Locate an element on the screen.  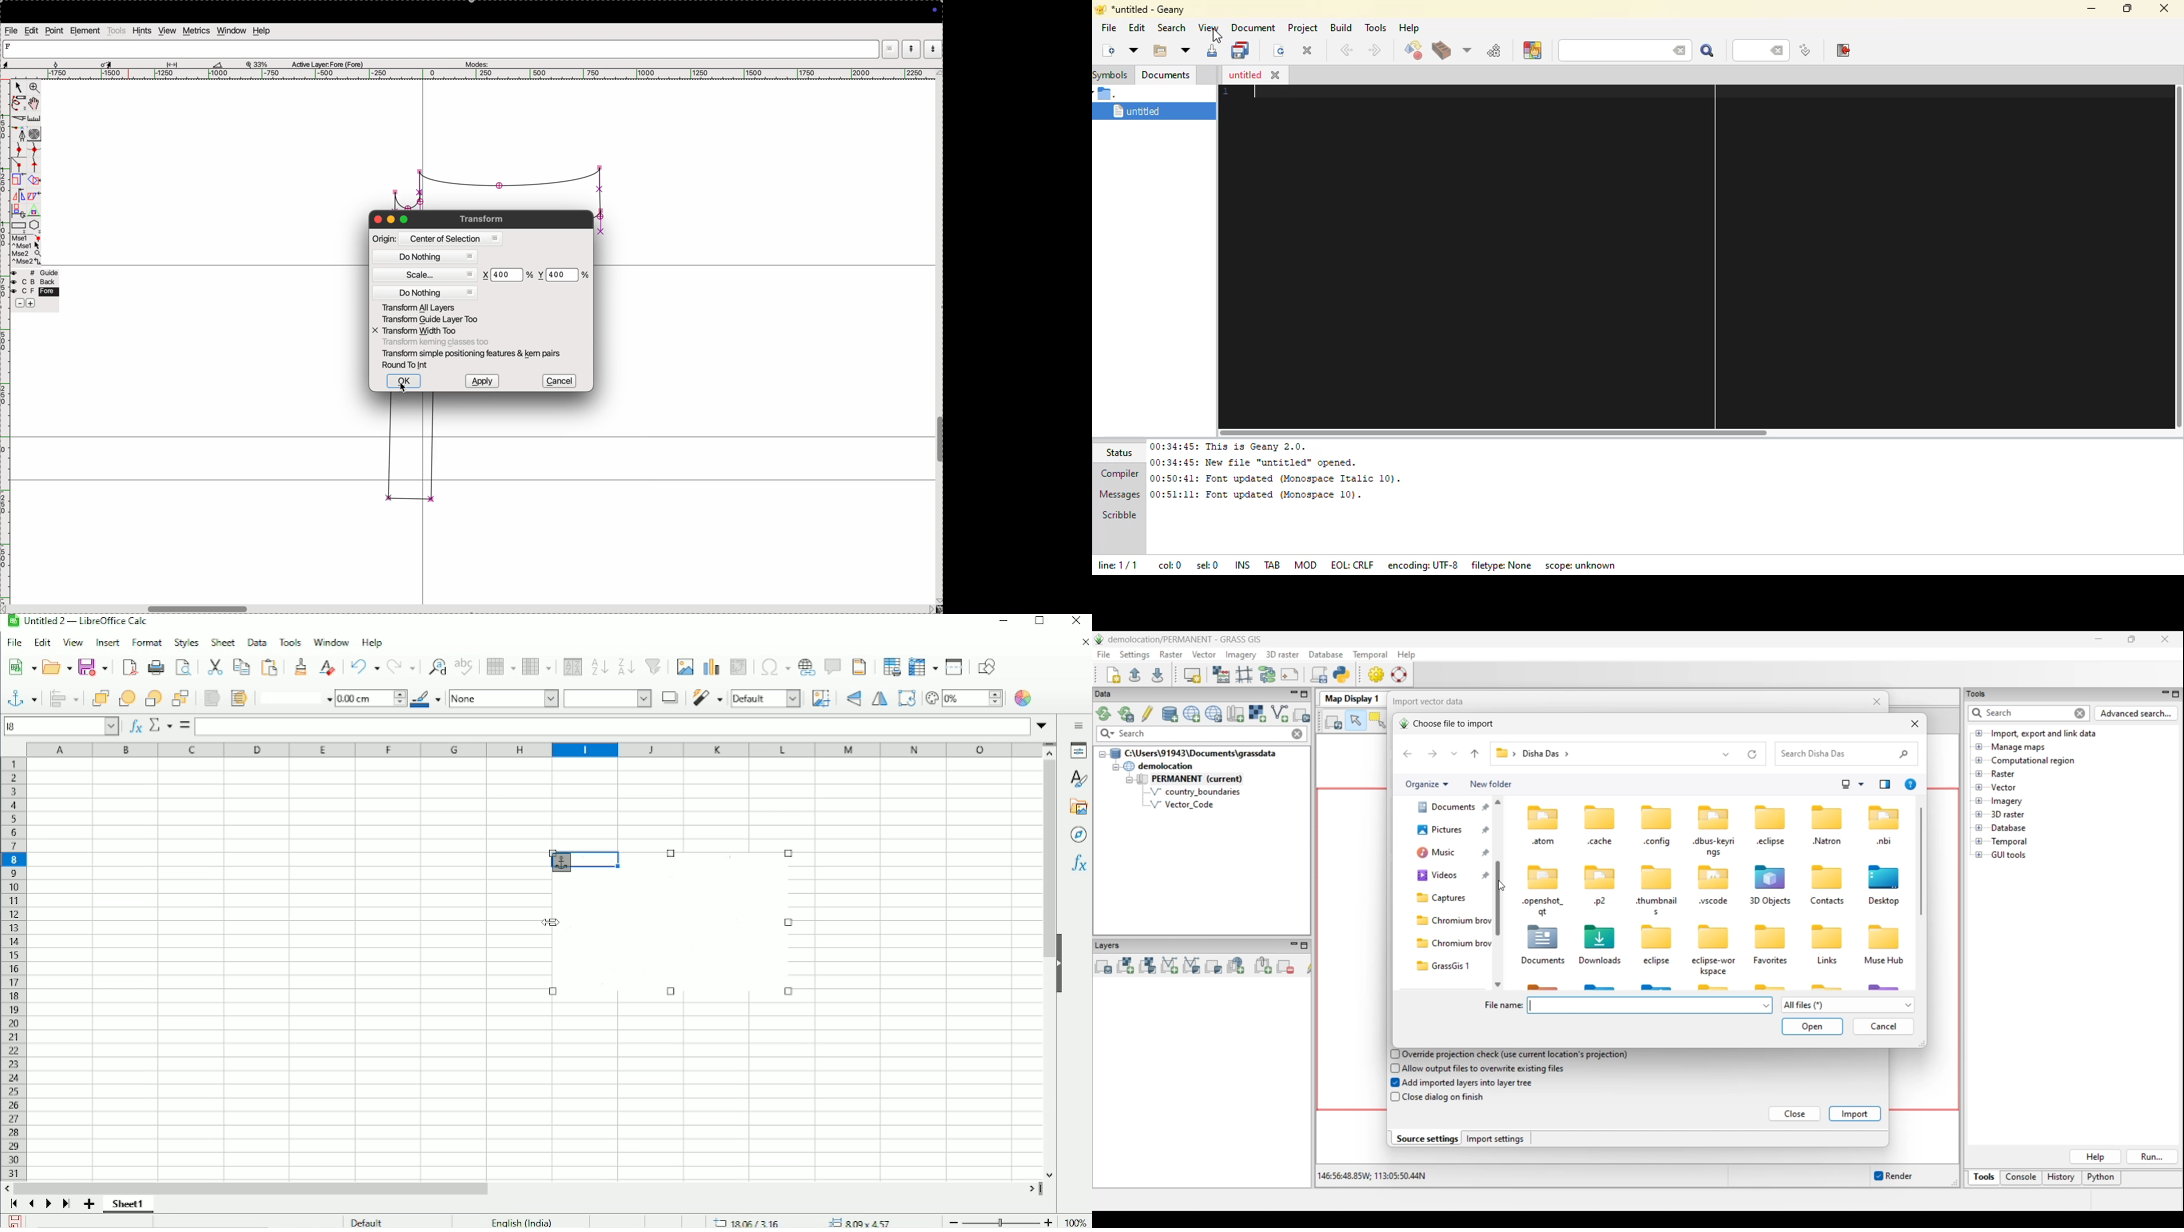
y co ordinate is located at coordinates (542, 275).